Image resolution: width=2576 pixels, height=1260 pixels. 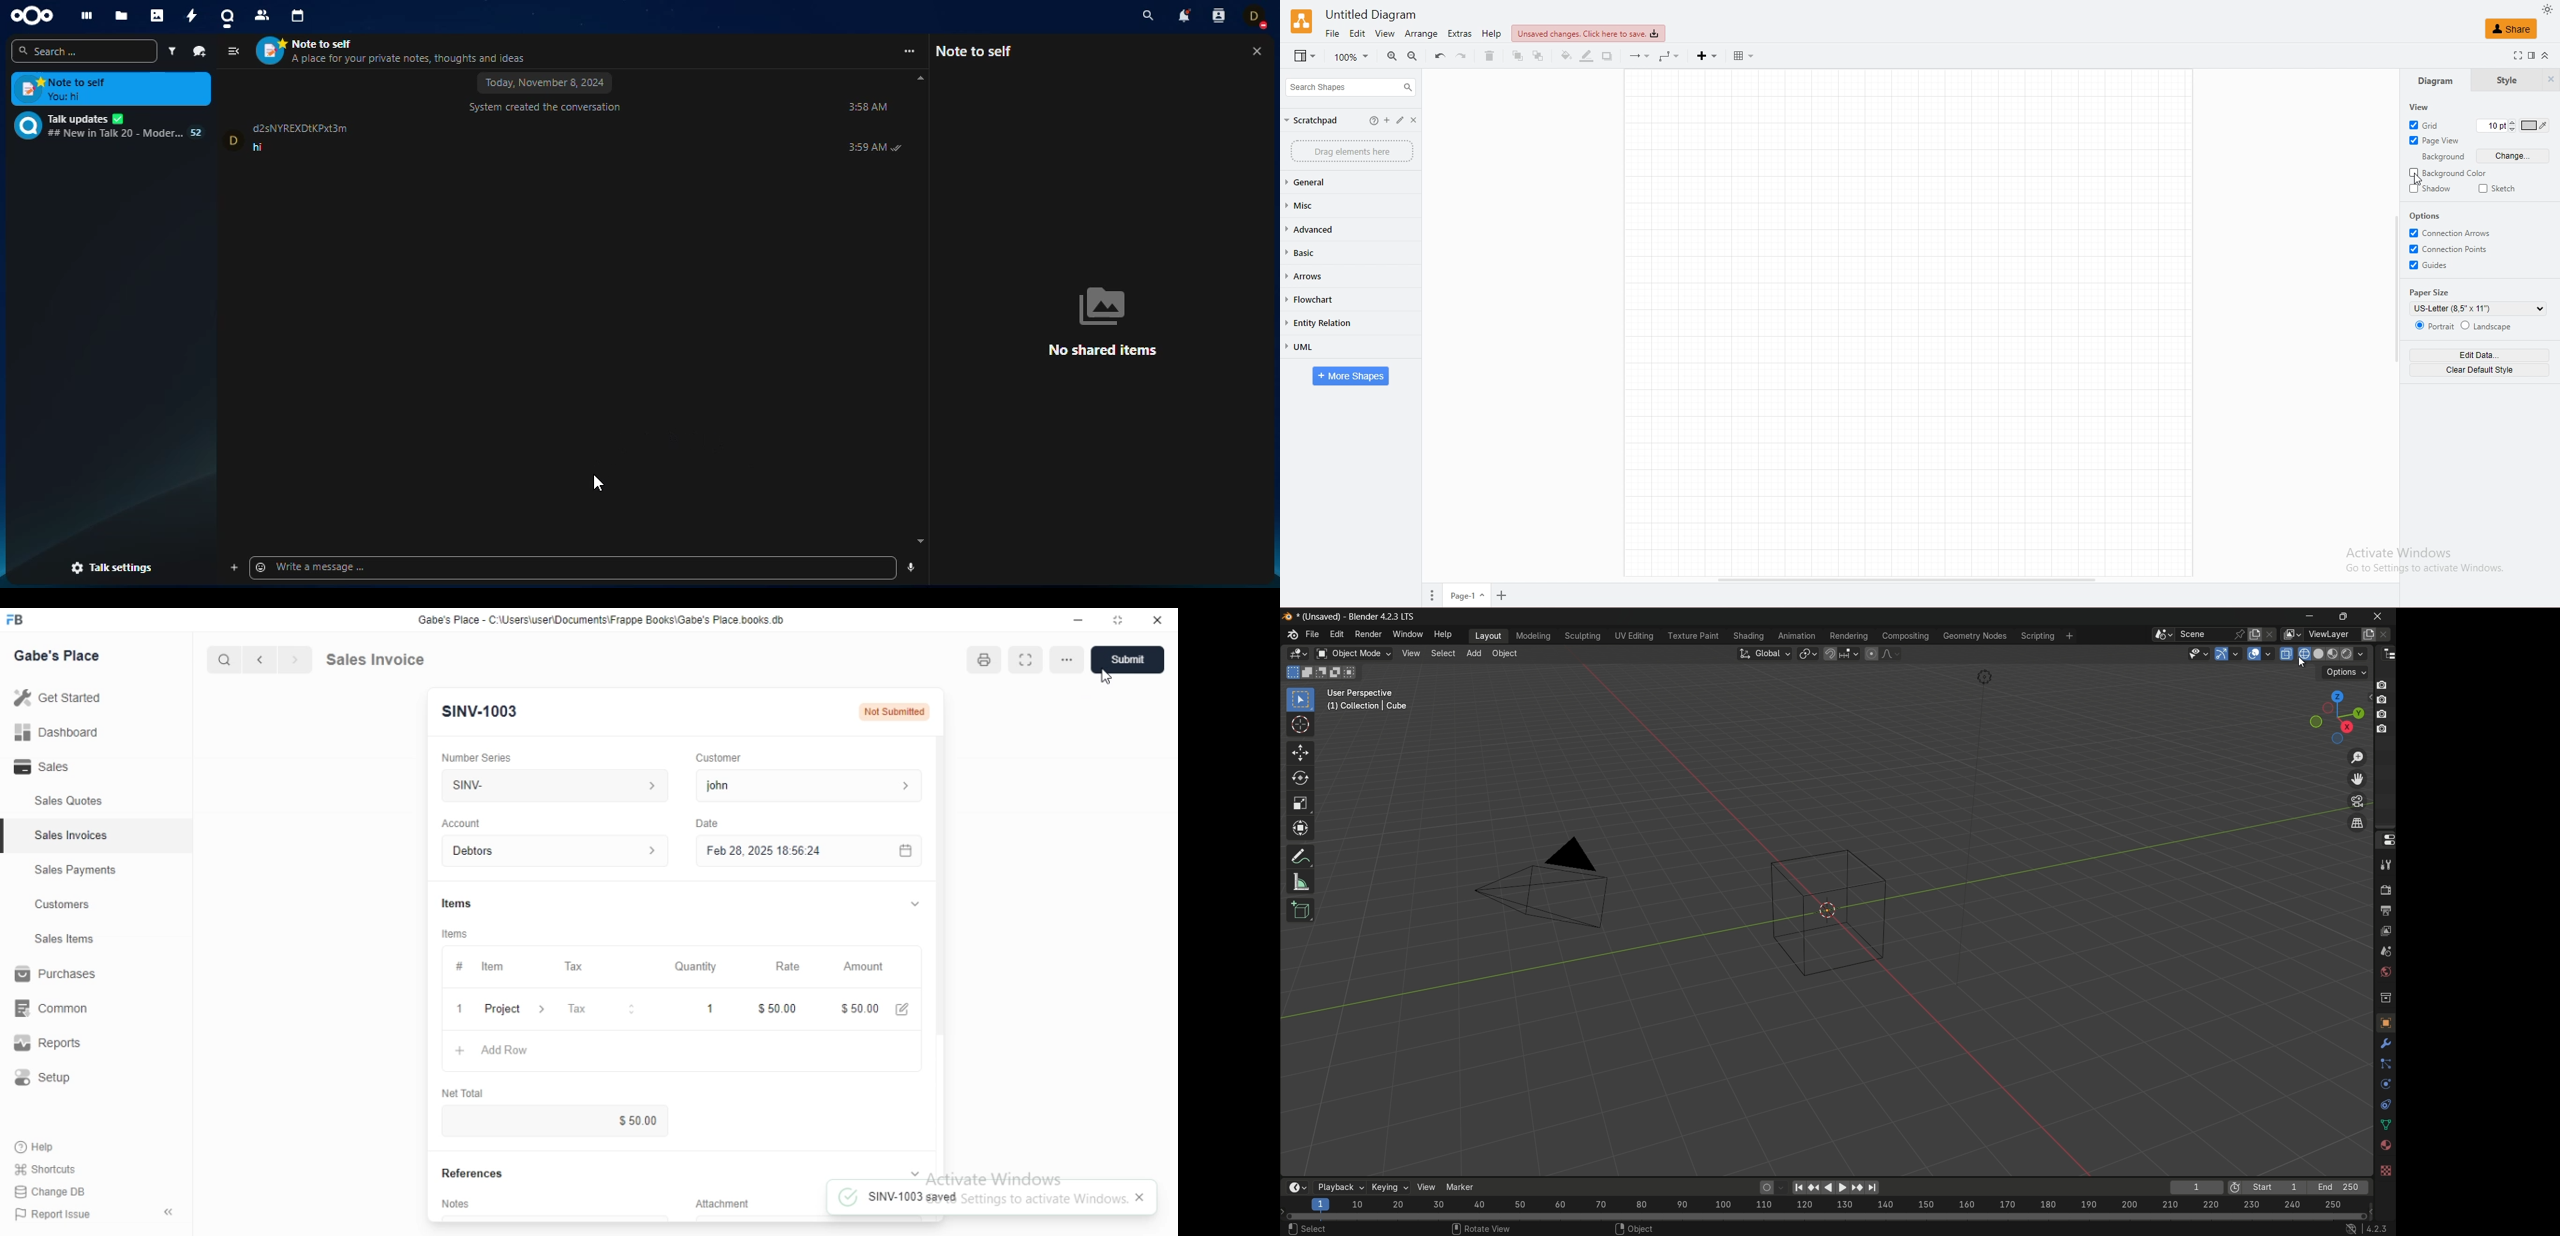 What do you see at coordinates (2479, 355) in the screenshot?
I see `edit data` at bounding box center [2479, 355].